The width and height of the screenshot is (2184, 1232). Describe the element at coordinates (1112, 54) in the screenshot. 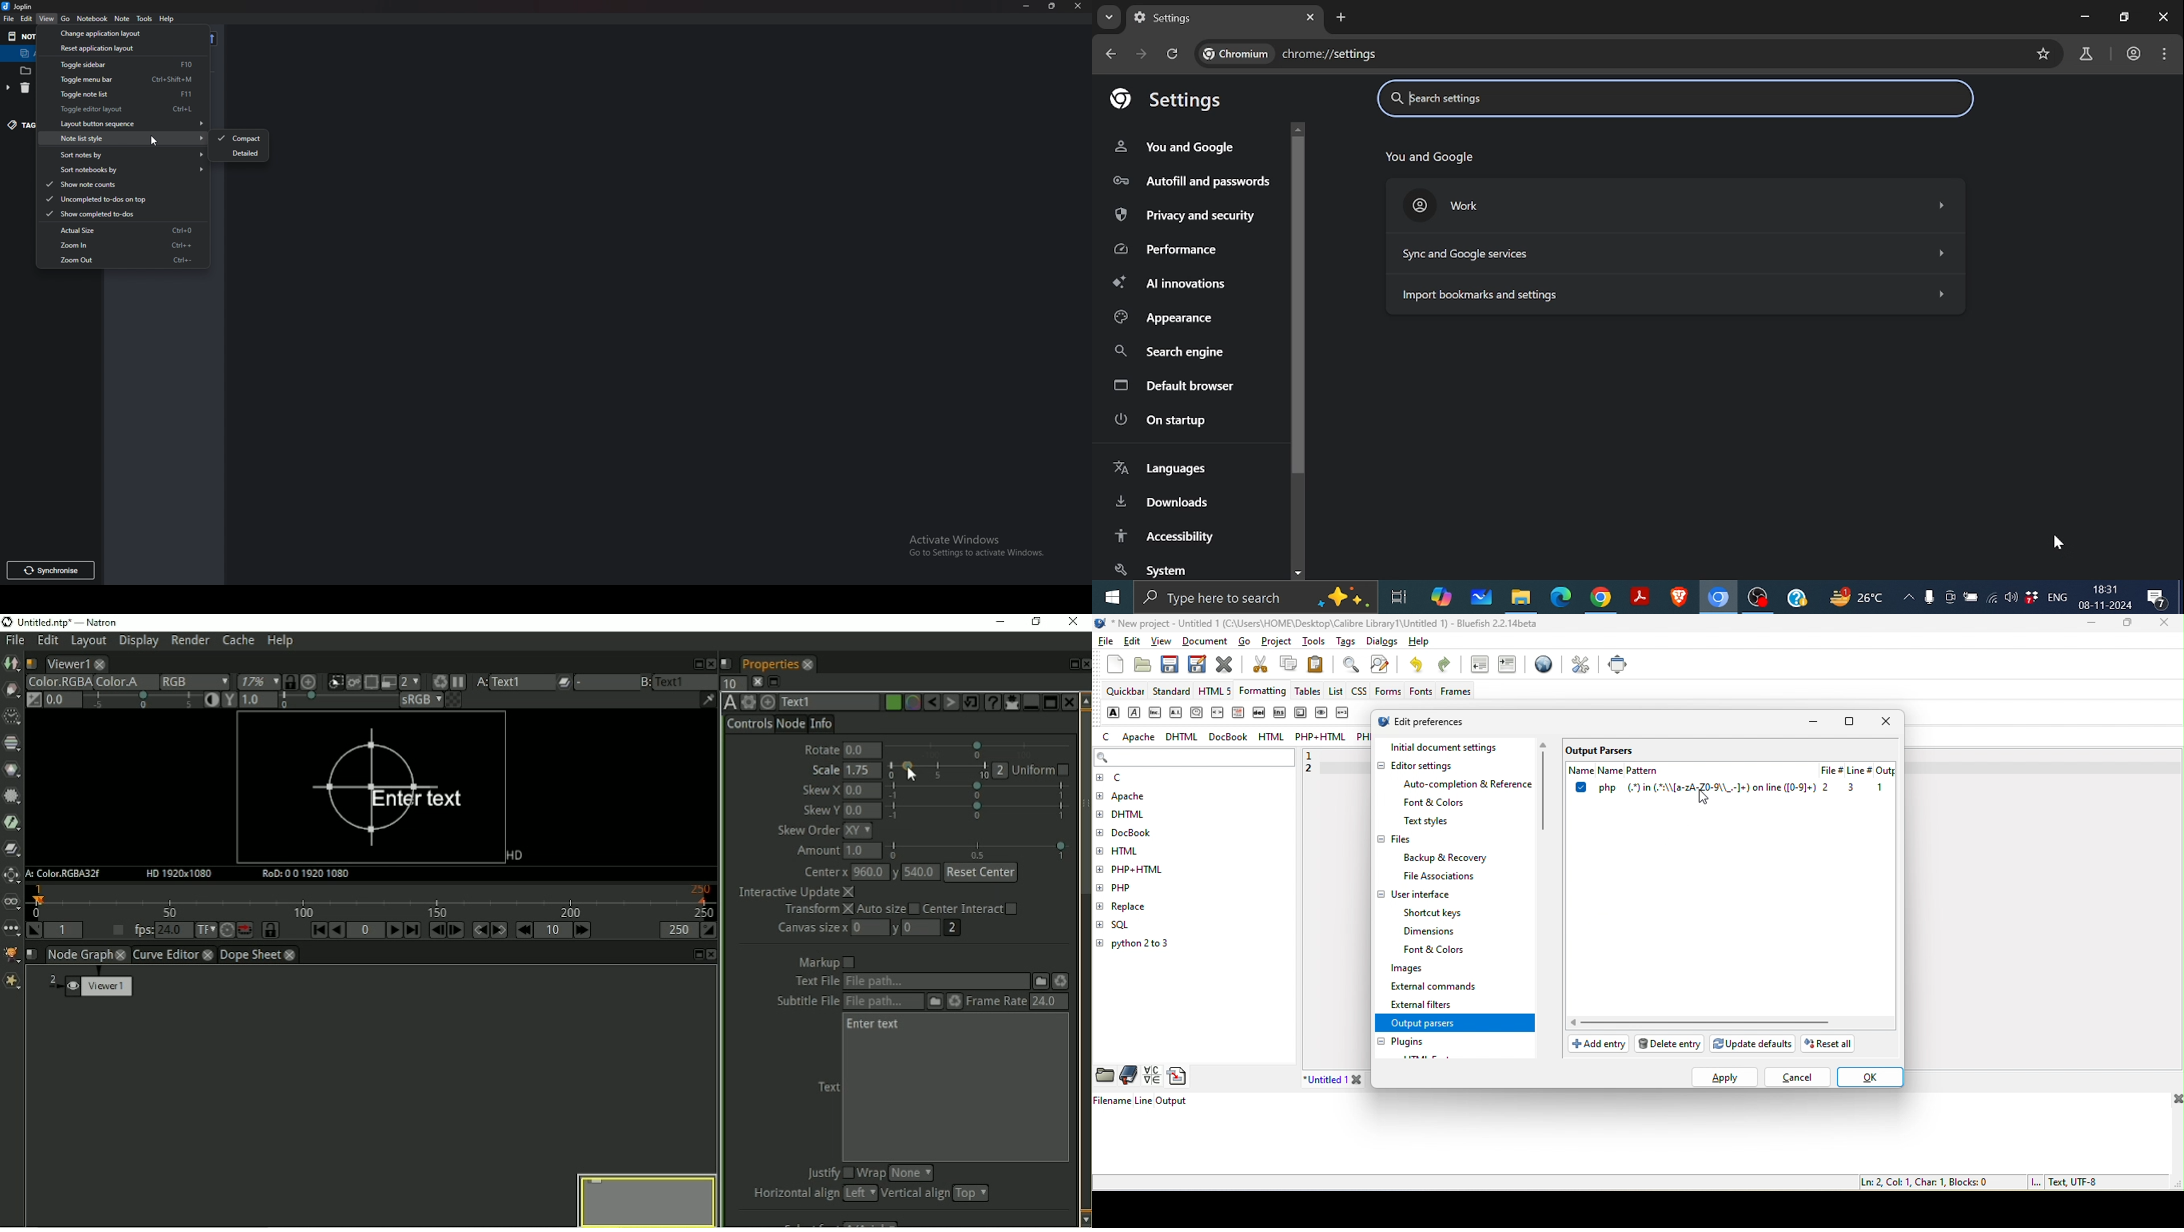

I see `Go to previous page` at that location.